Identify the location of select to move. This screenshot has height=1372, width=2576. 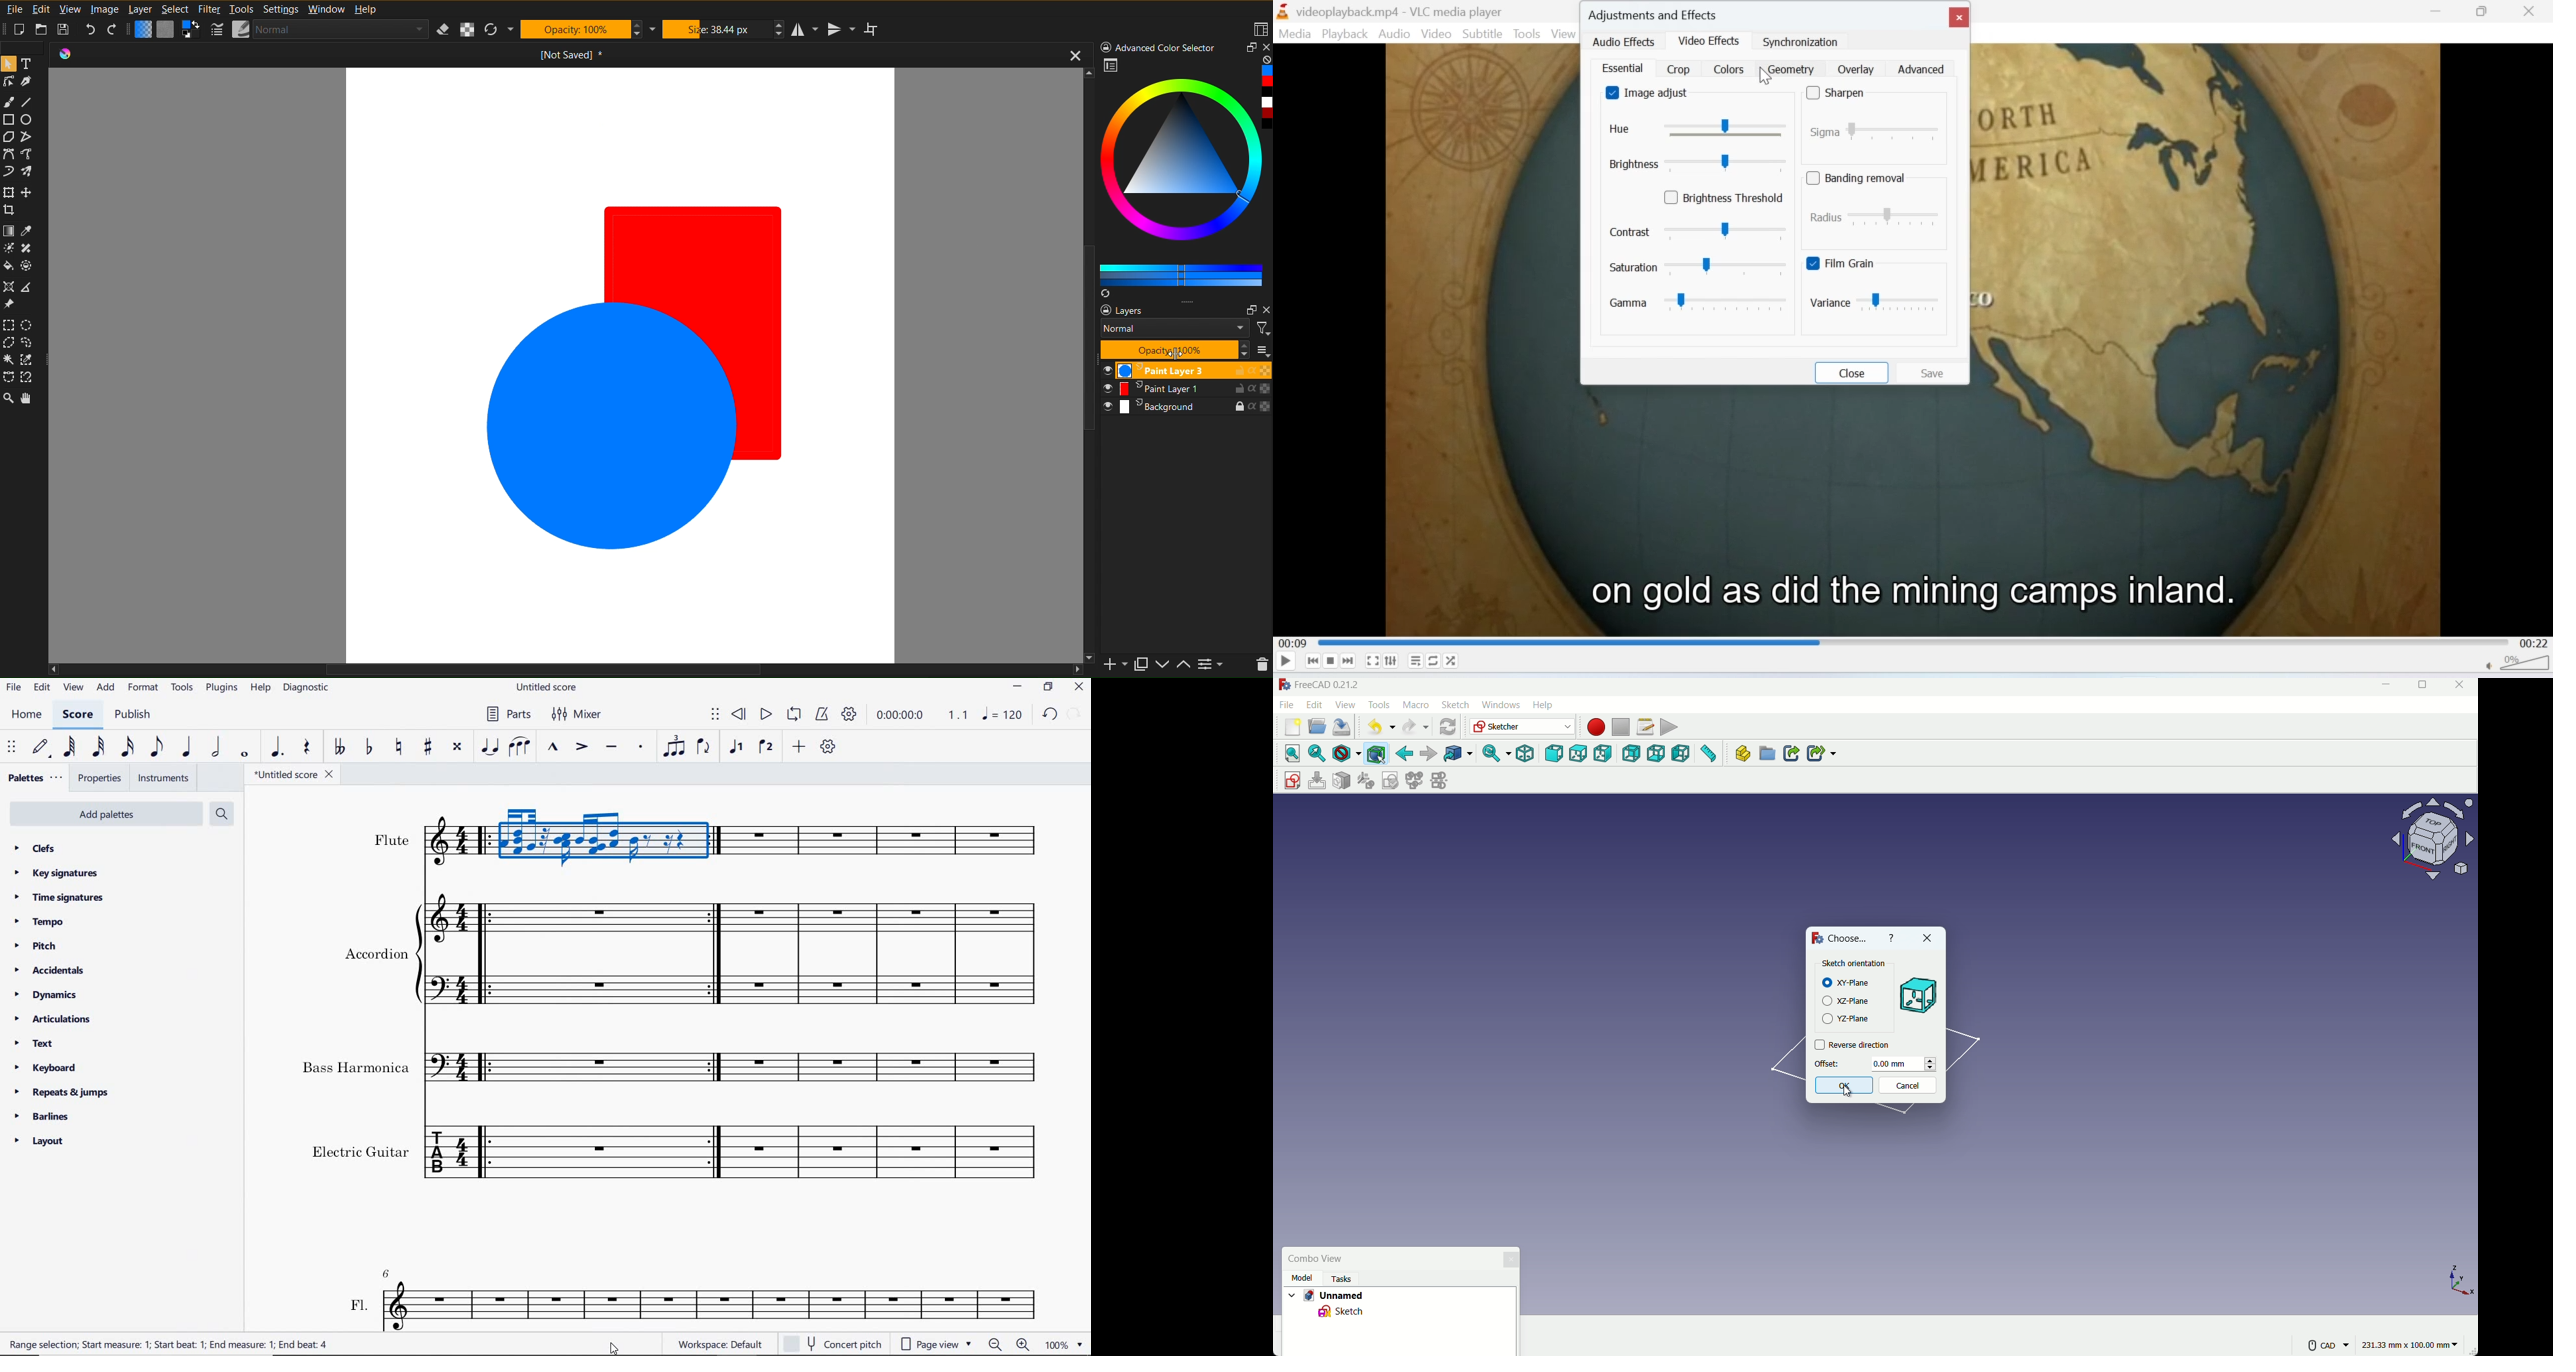
(10, 747).